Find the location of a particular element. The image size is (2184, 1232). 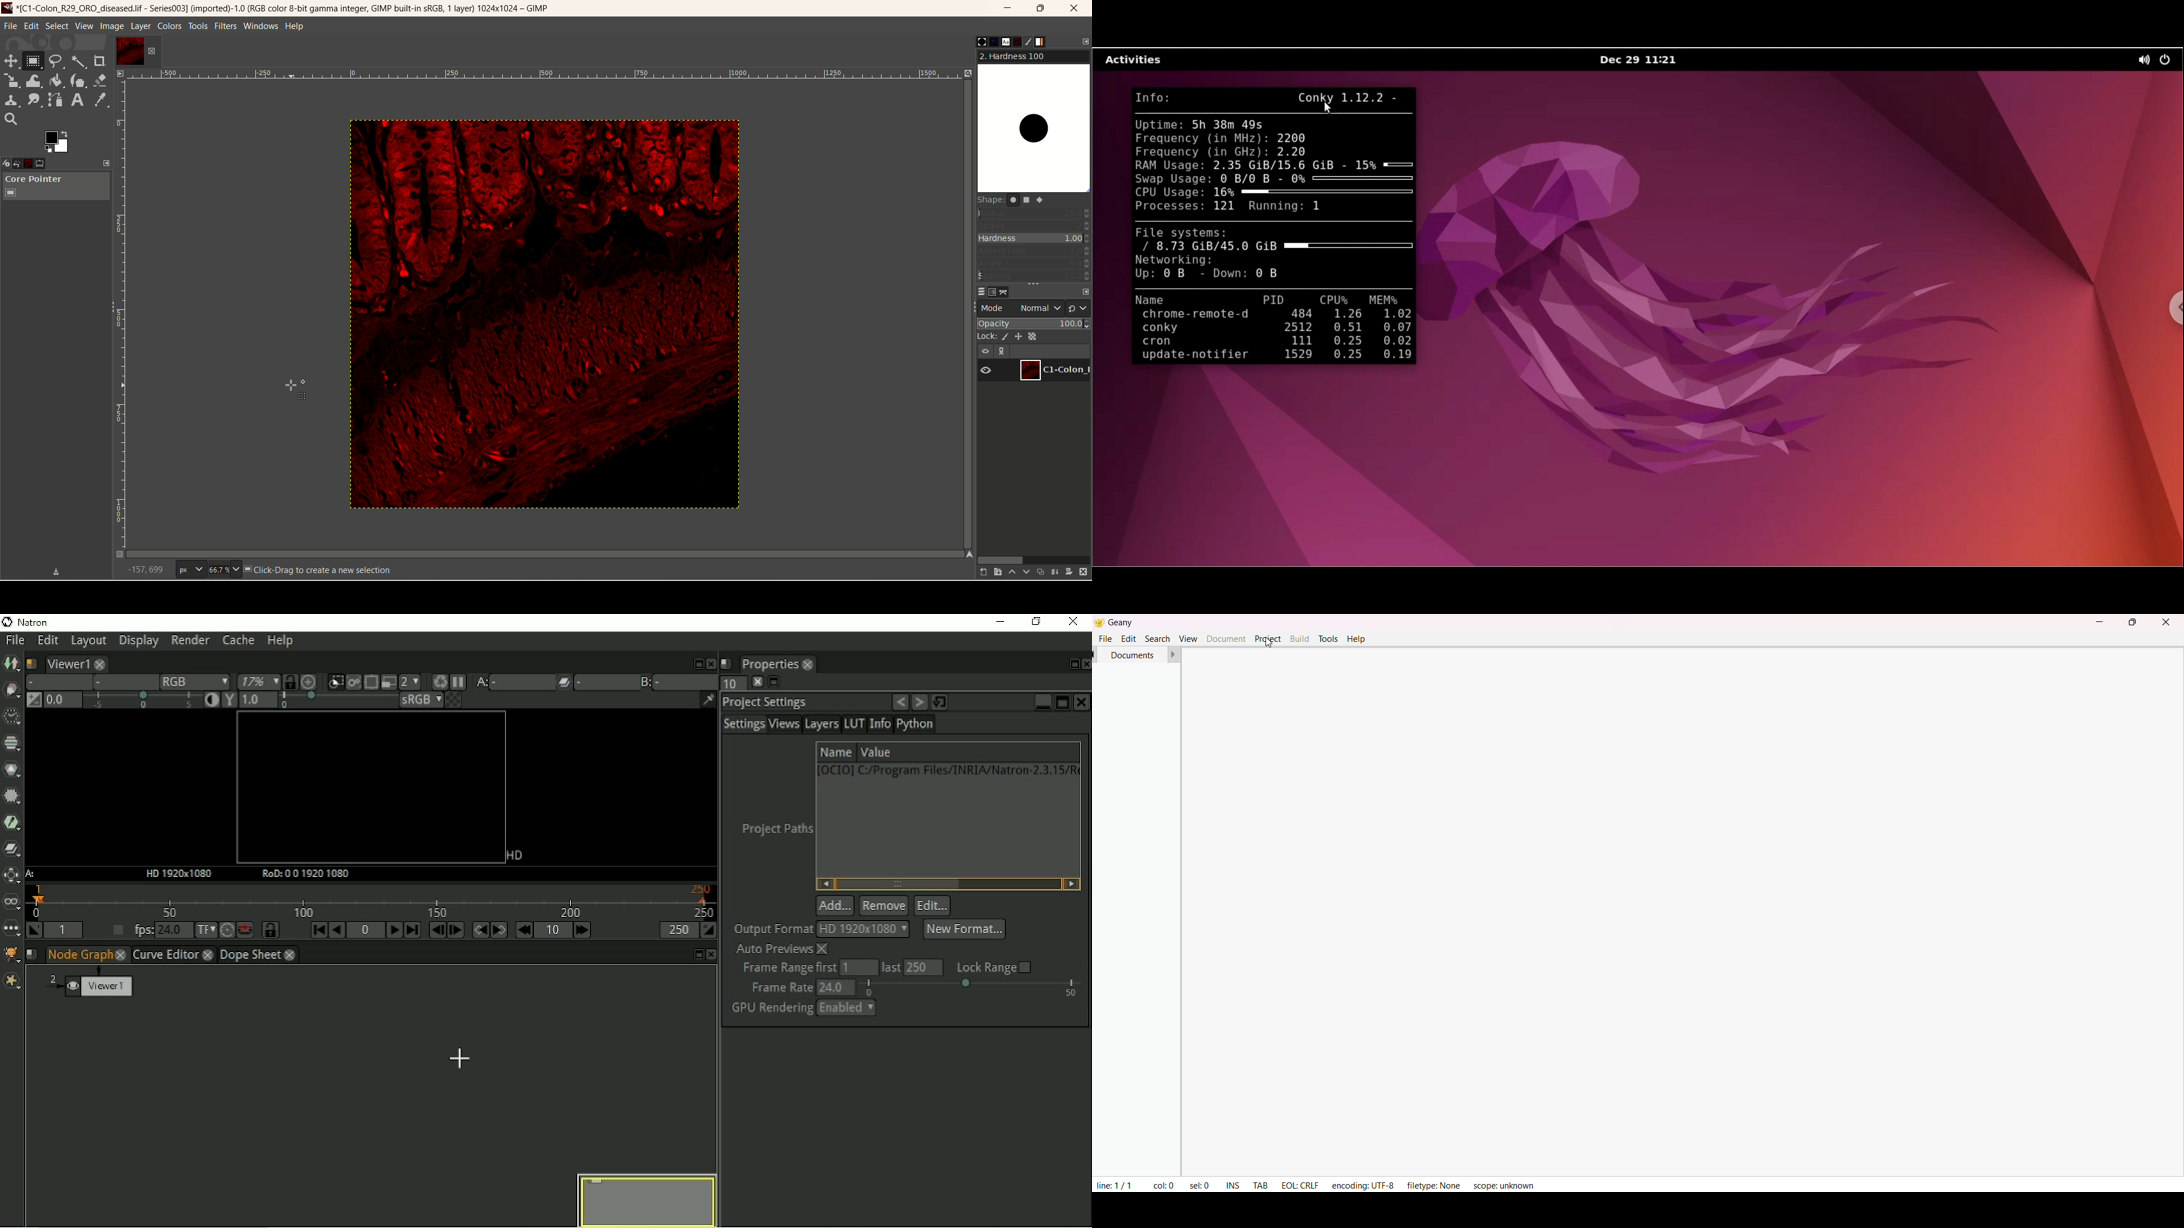

option is located at coordinates (22, 162).